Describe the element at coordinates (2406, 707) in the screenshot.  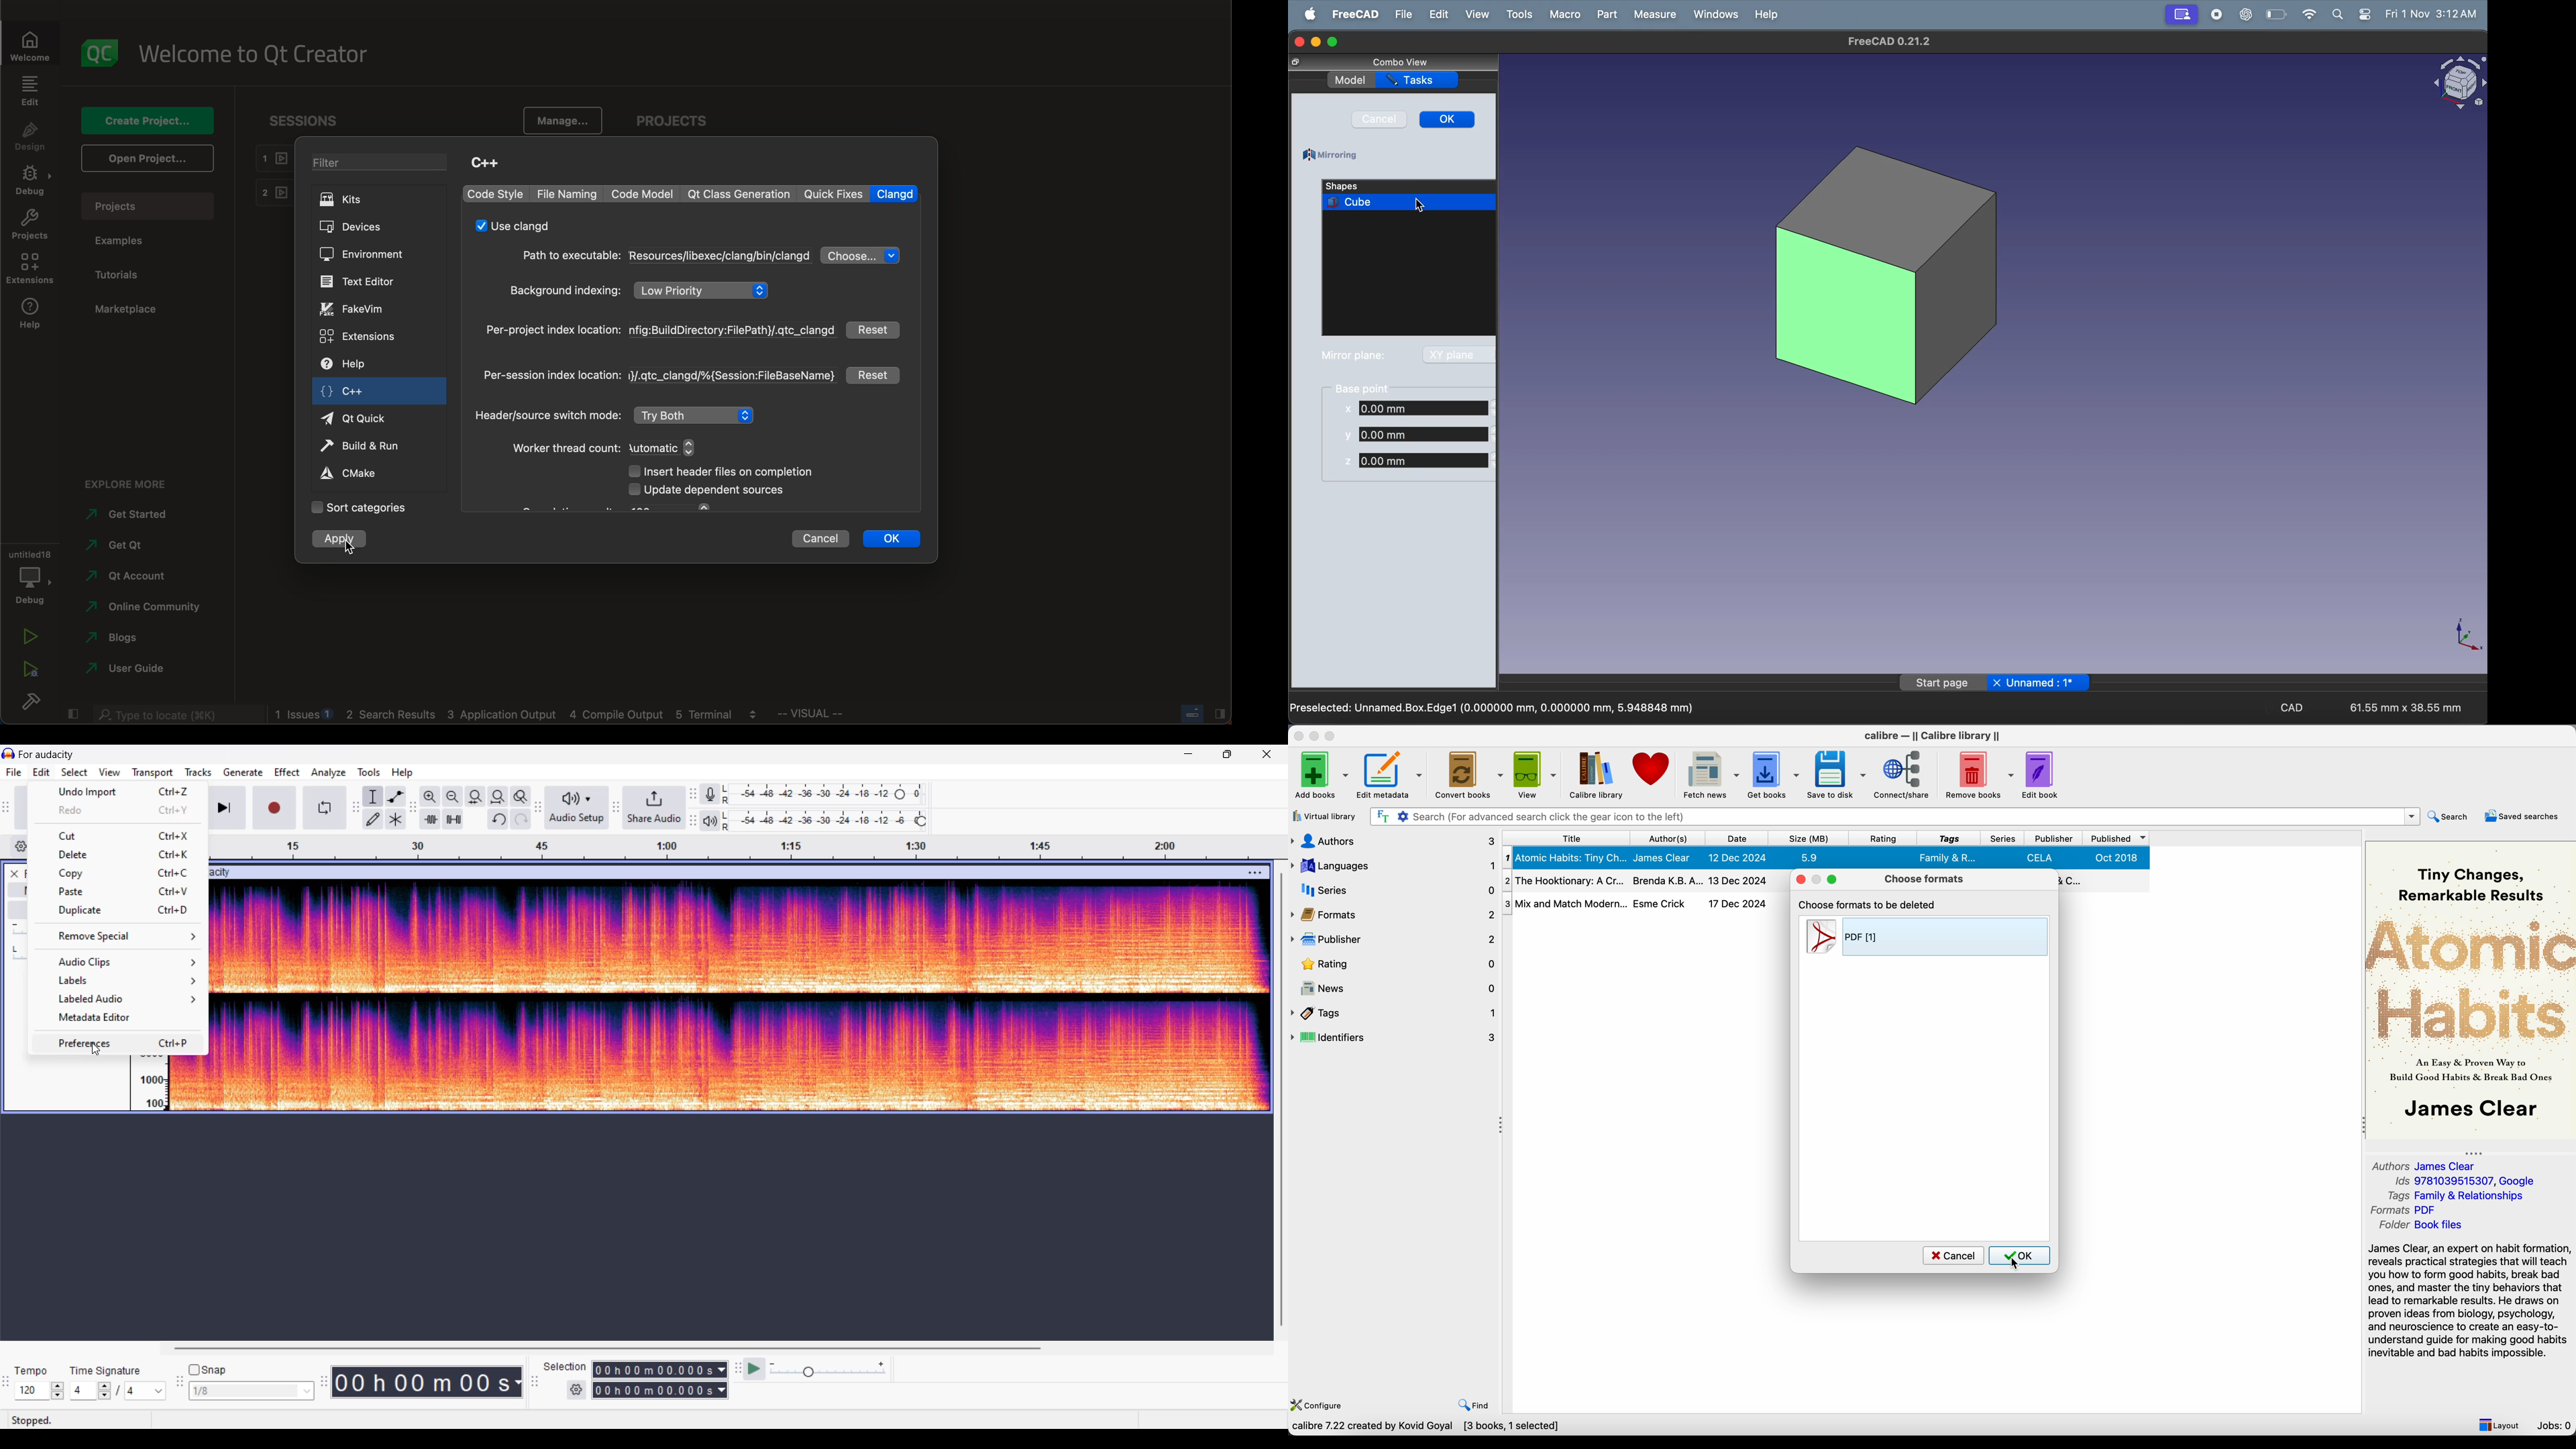
I see `61.55 mm x 38.55 mm` at that location.